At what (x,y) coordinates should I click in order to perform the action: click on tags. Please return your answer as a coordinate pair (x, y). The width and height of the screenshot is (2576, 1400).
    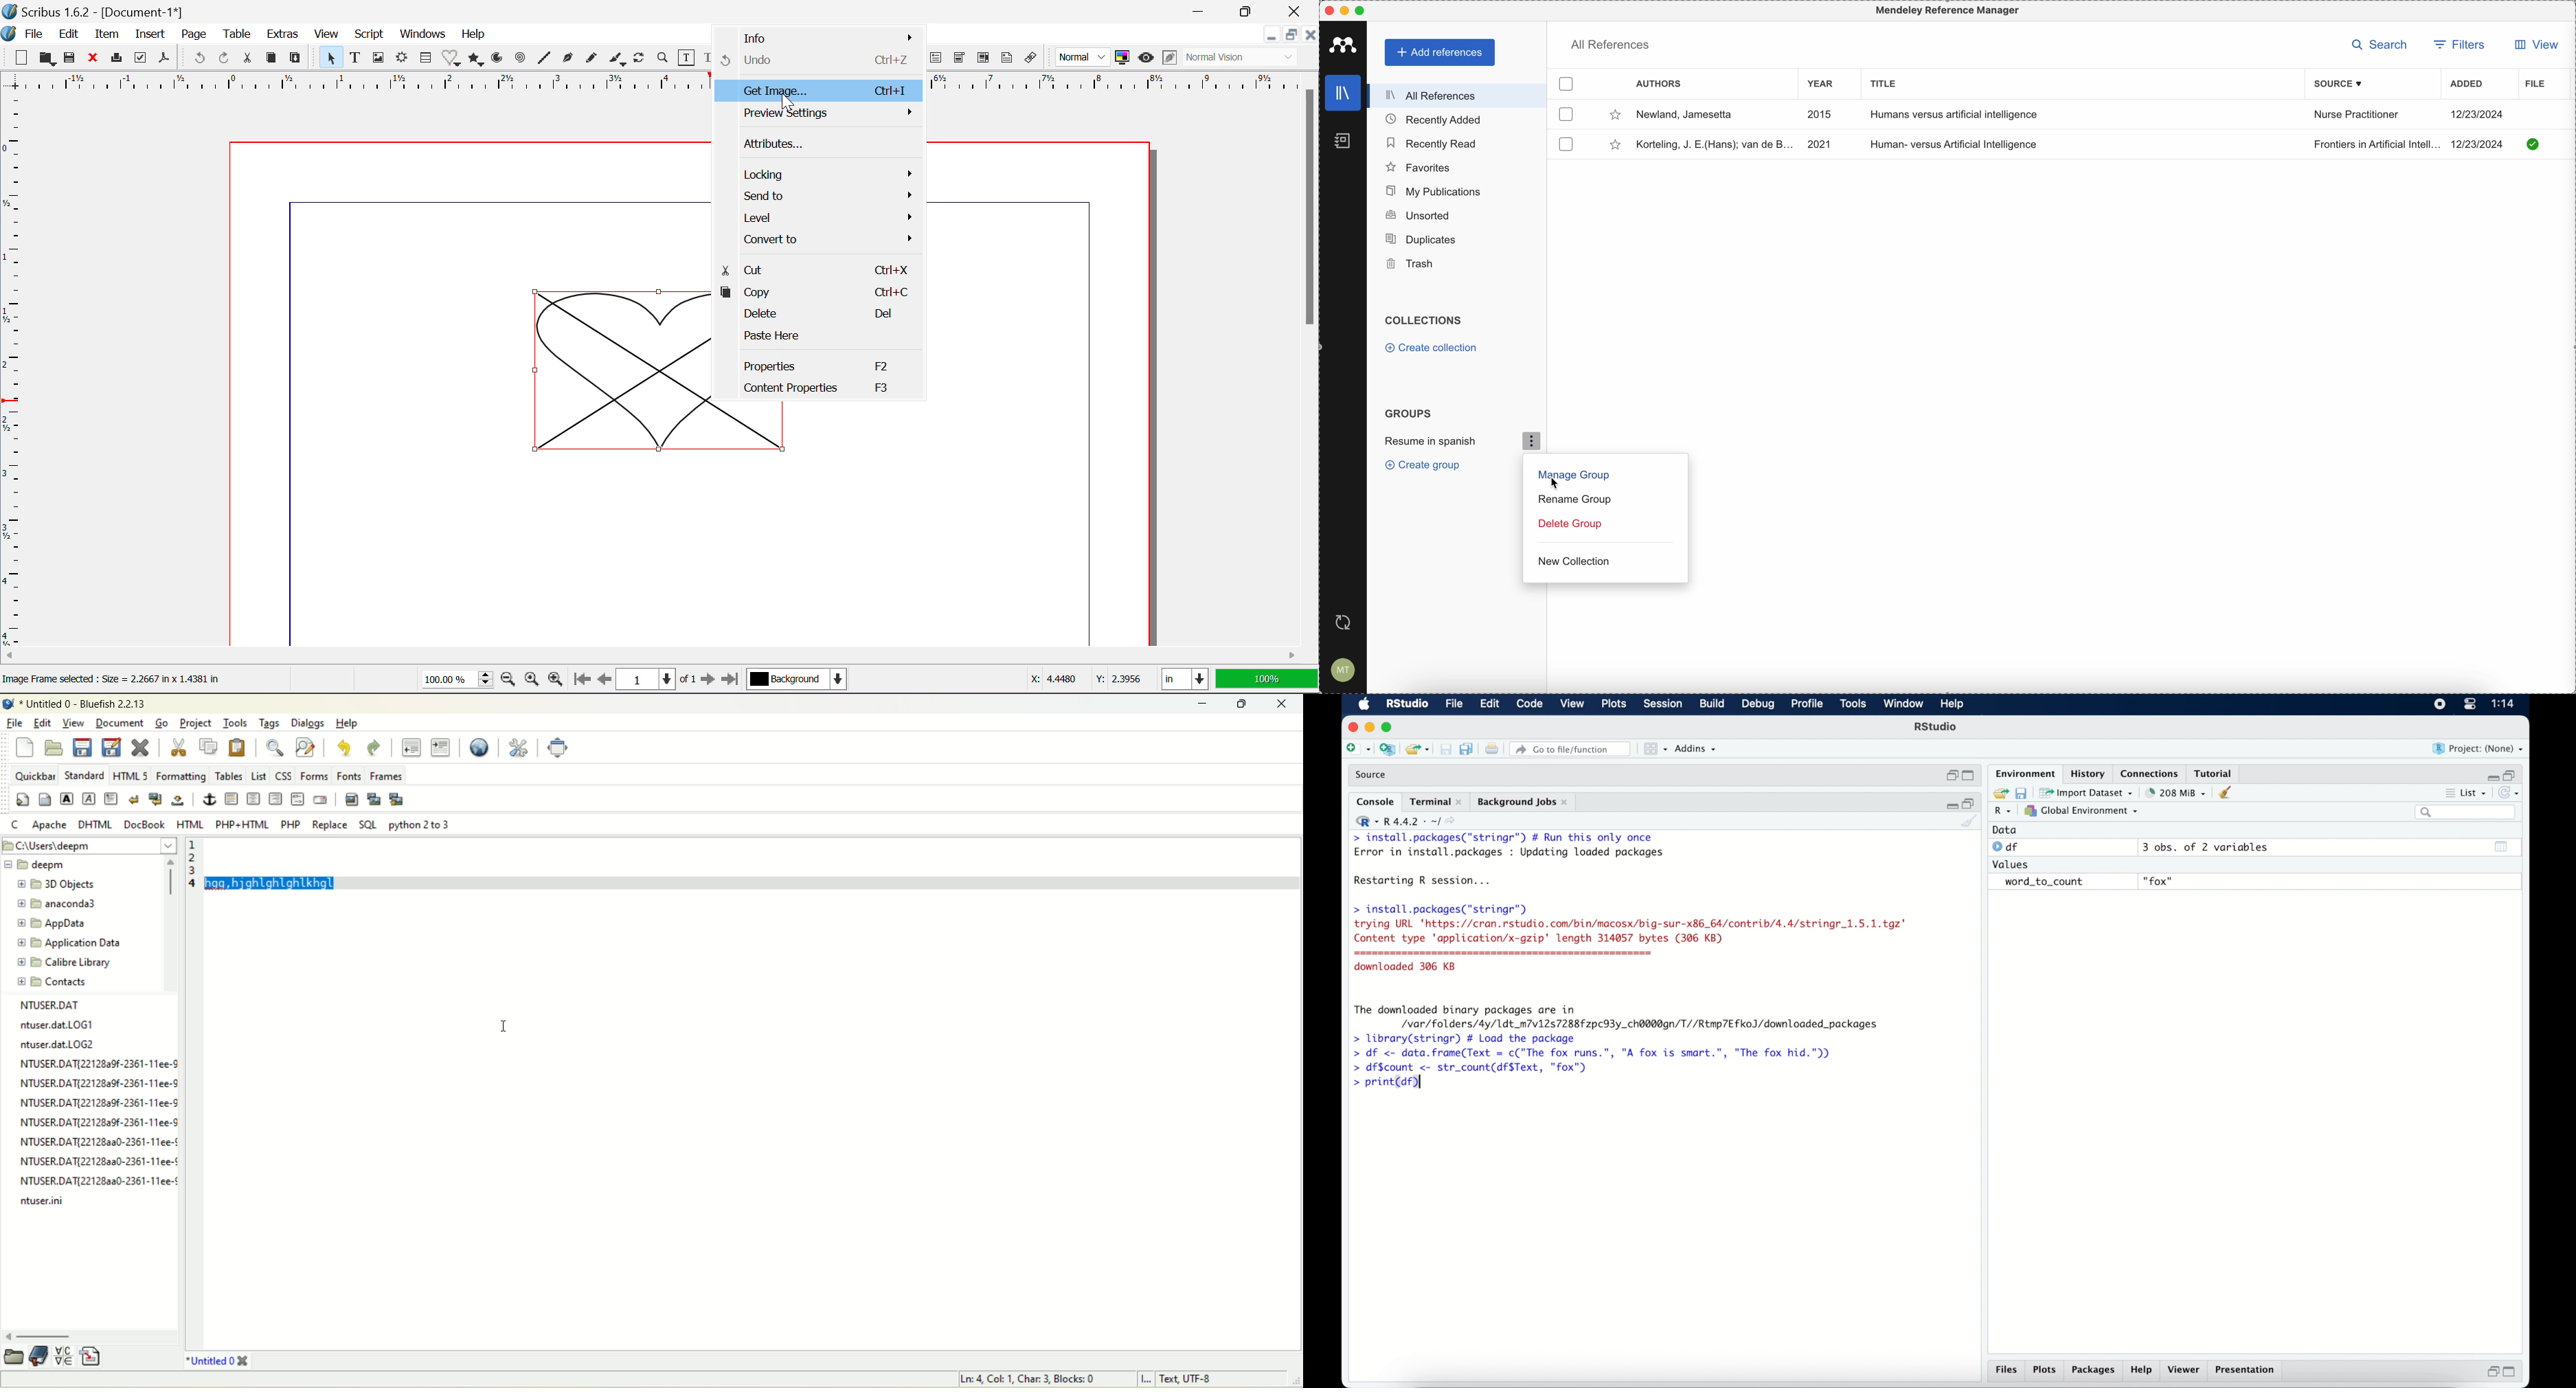
    Looking at the image, I should click on (272, 724).